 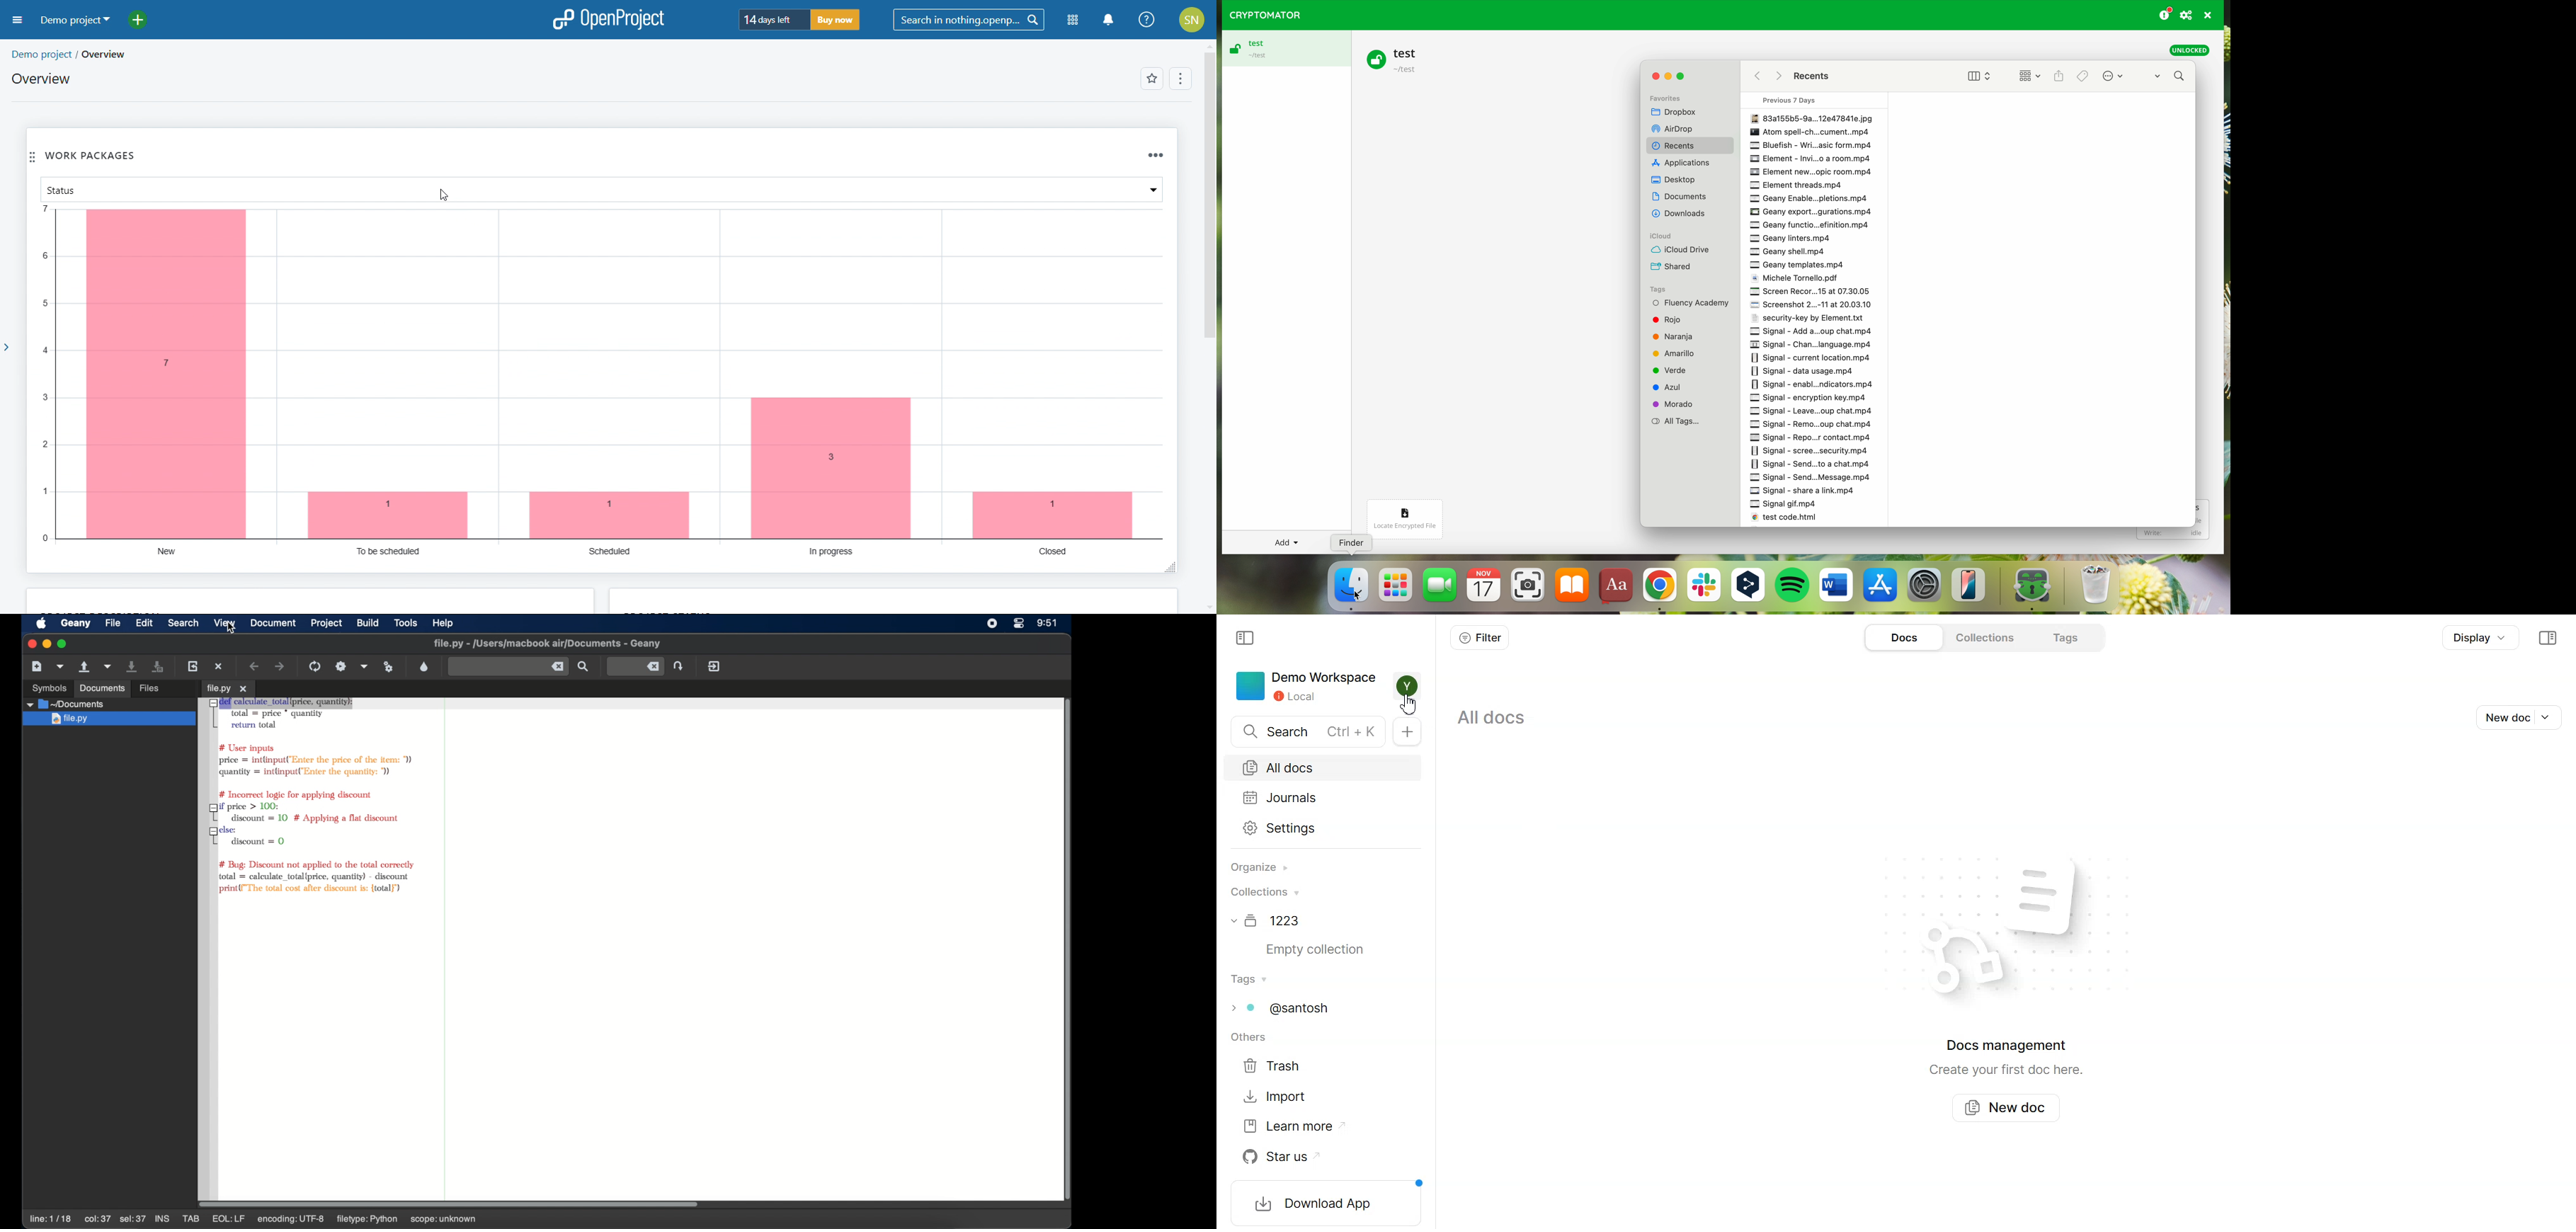 What do you see at coordinates (1250, 980) in the screenshot?
I see `Tags` at bounding box center [1250, 980].